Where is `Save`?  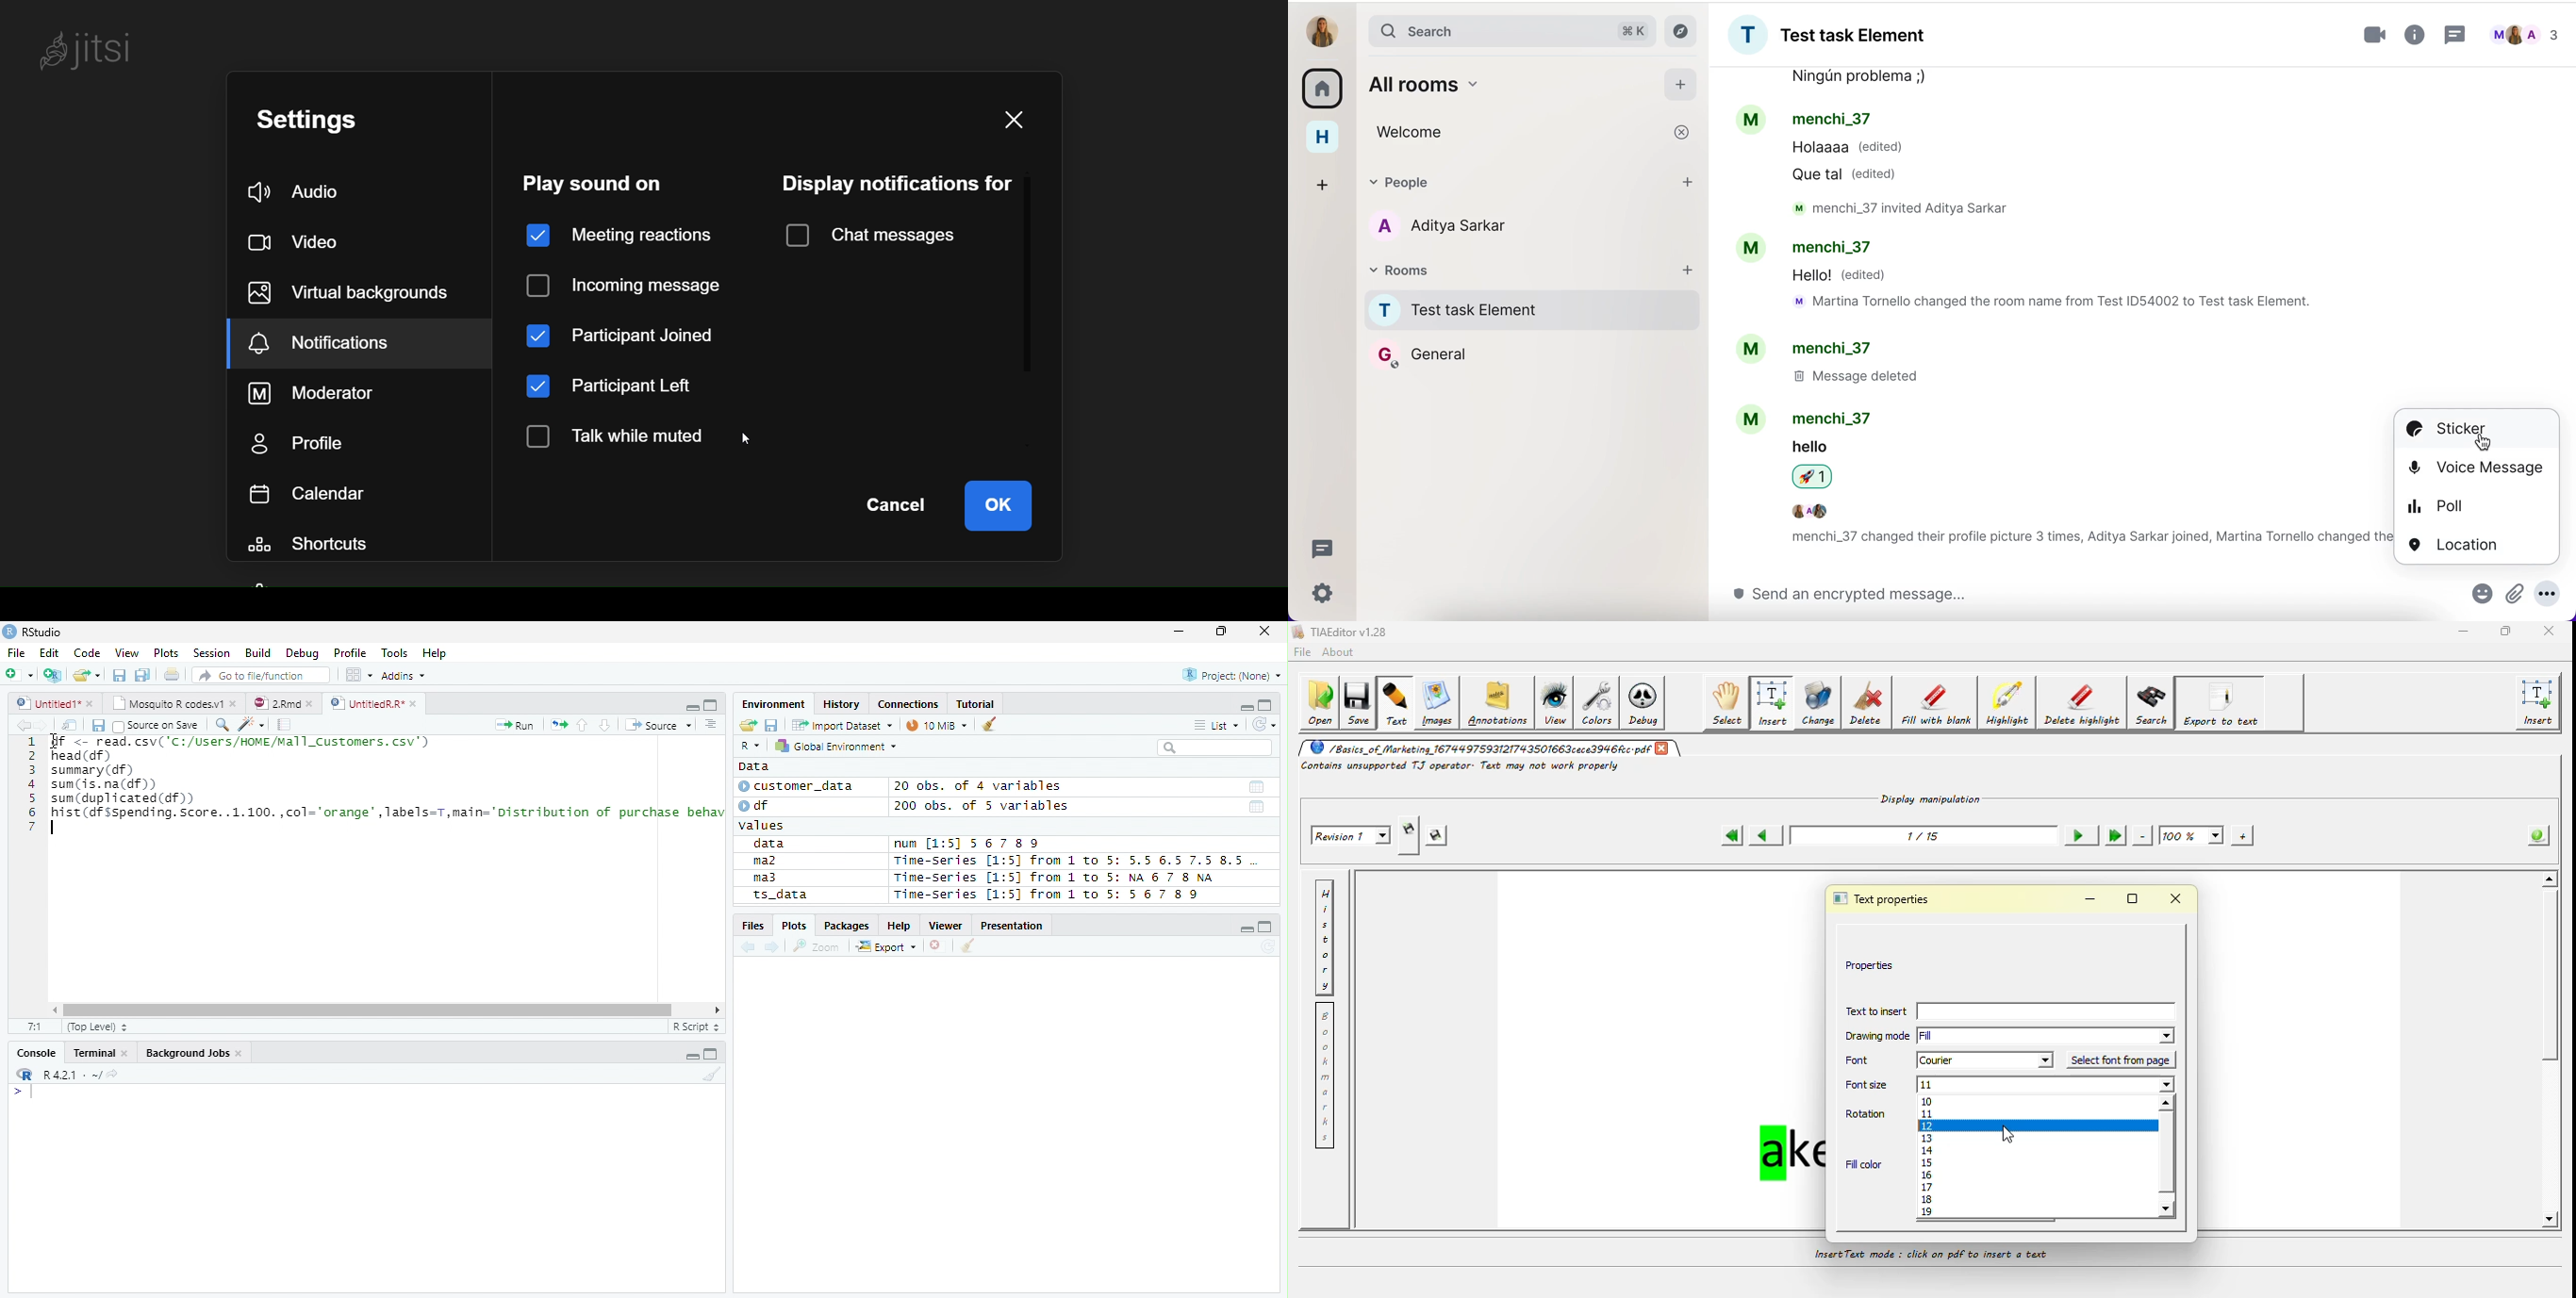 Save is located at coordinates (119, 674).